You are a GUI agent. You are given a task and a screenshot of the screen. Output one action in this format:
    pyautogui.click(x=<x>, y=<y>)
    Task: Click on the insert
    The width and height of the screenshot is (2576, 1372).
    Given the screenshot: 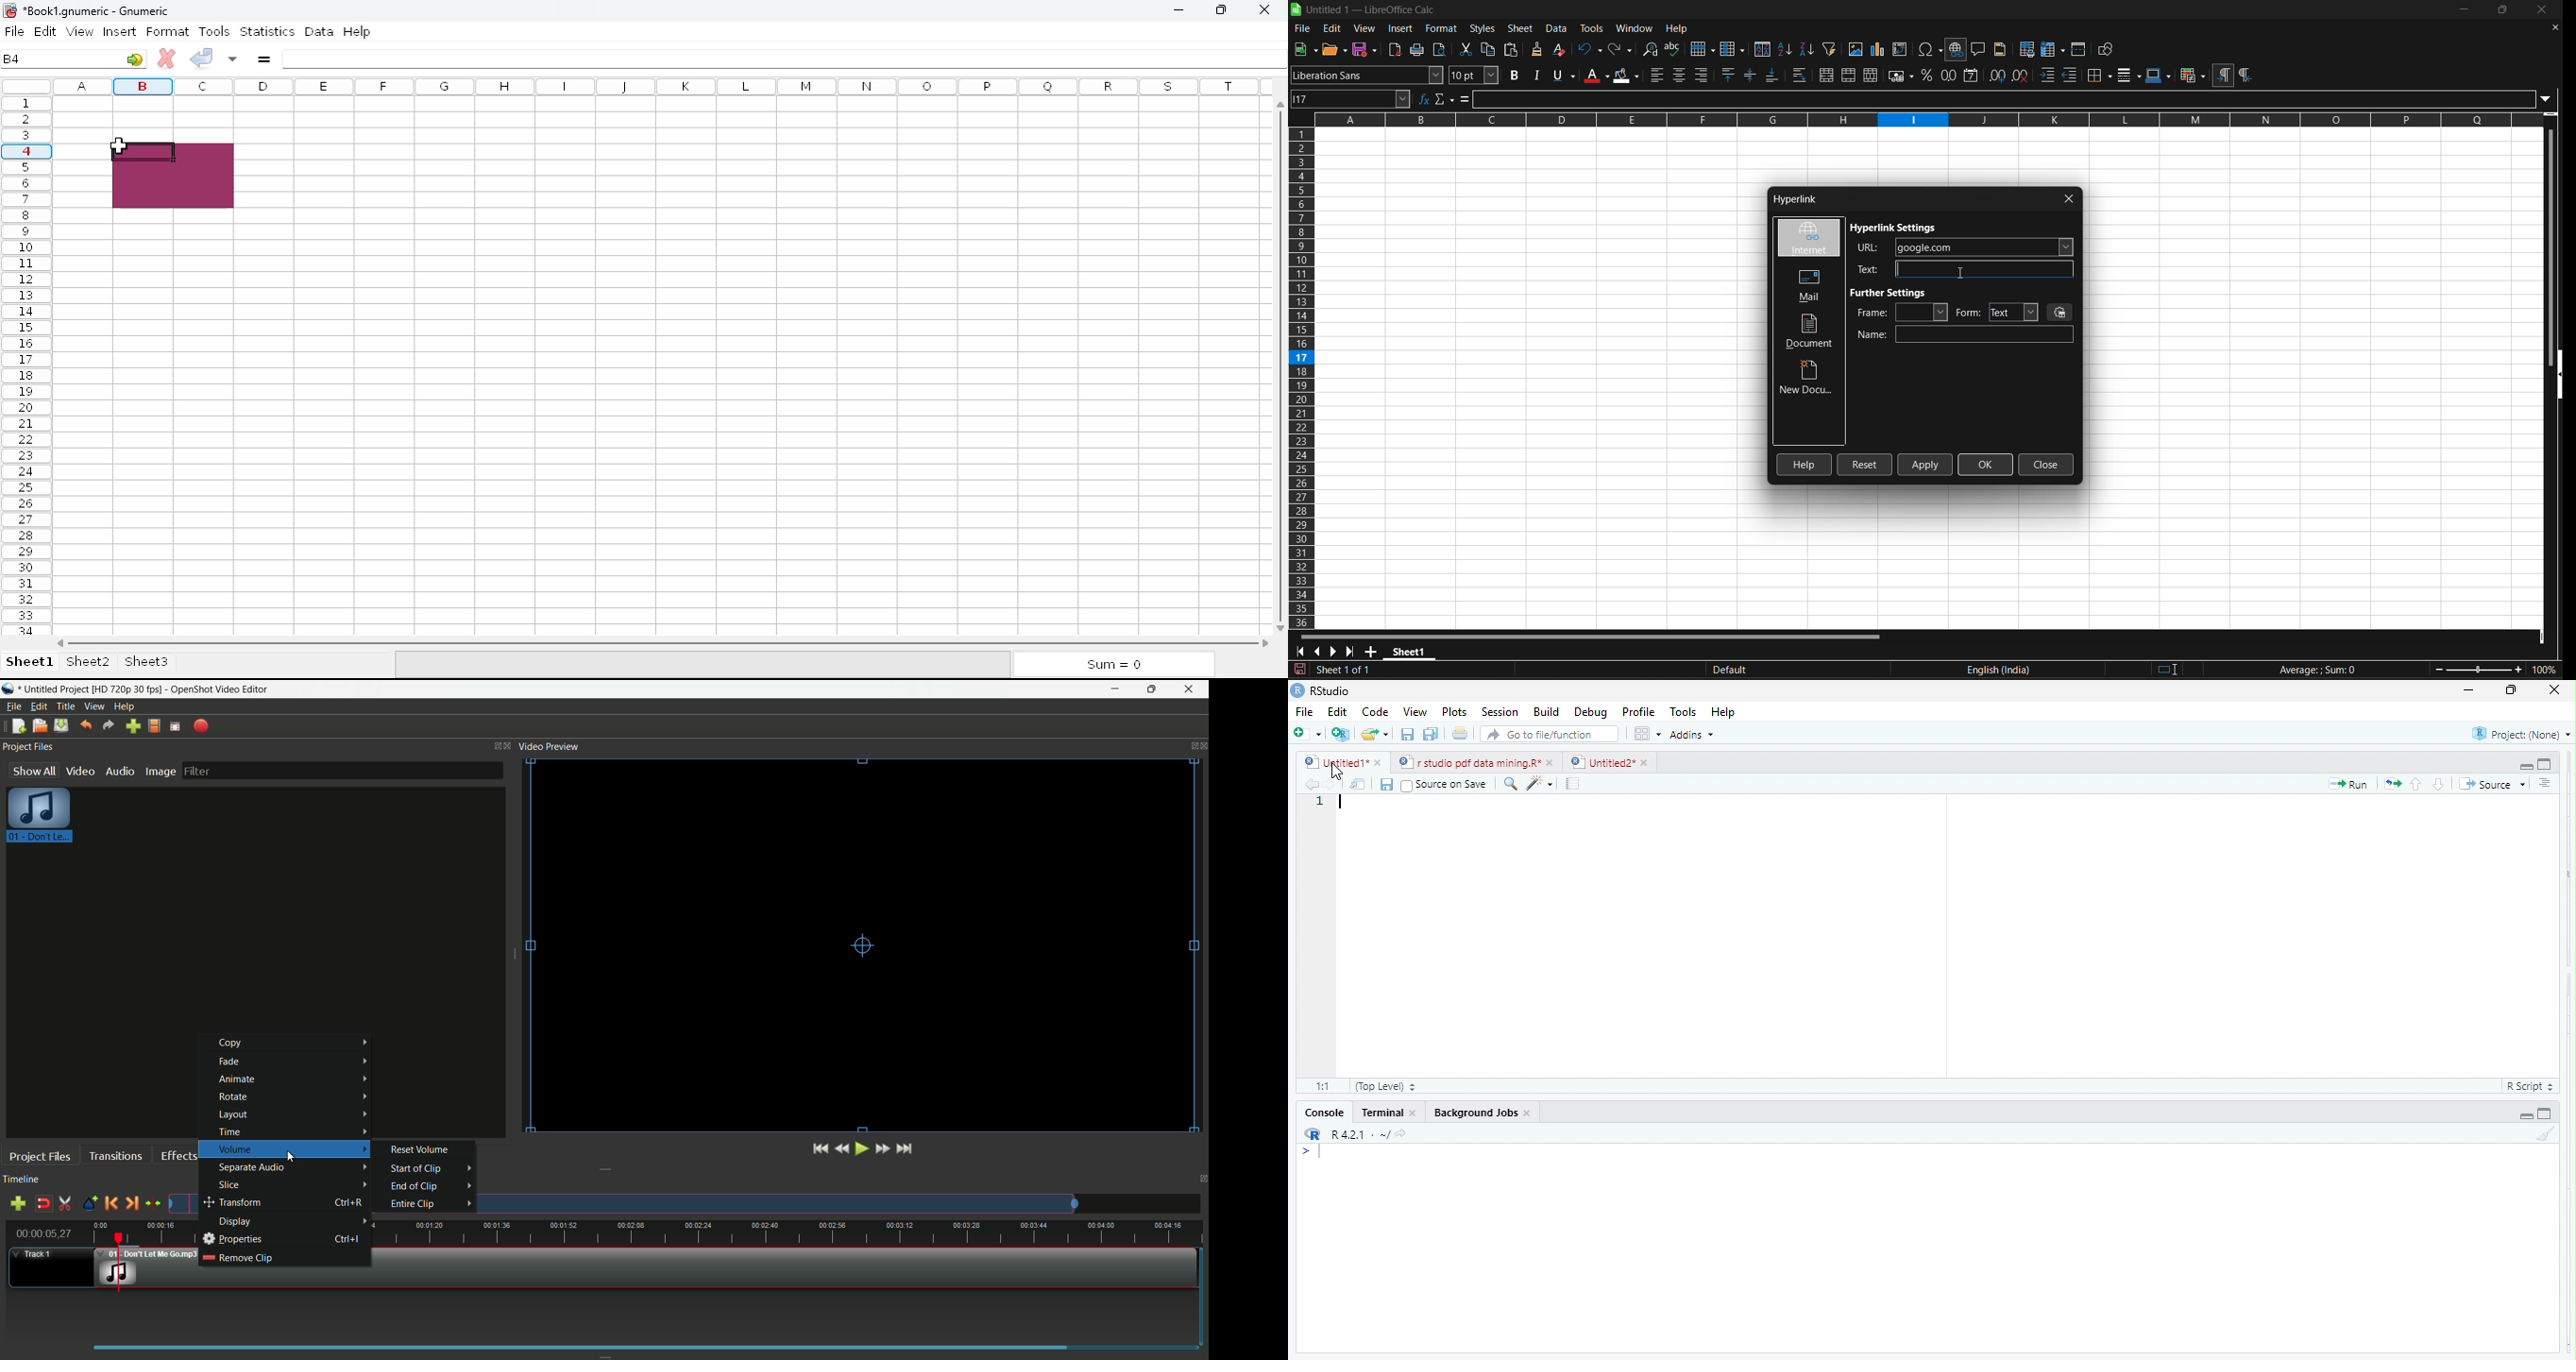 What is the action you would take?
    pyautogui.click(x=1402, y=29)
    